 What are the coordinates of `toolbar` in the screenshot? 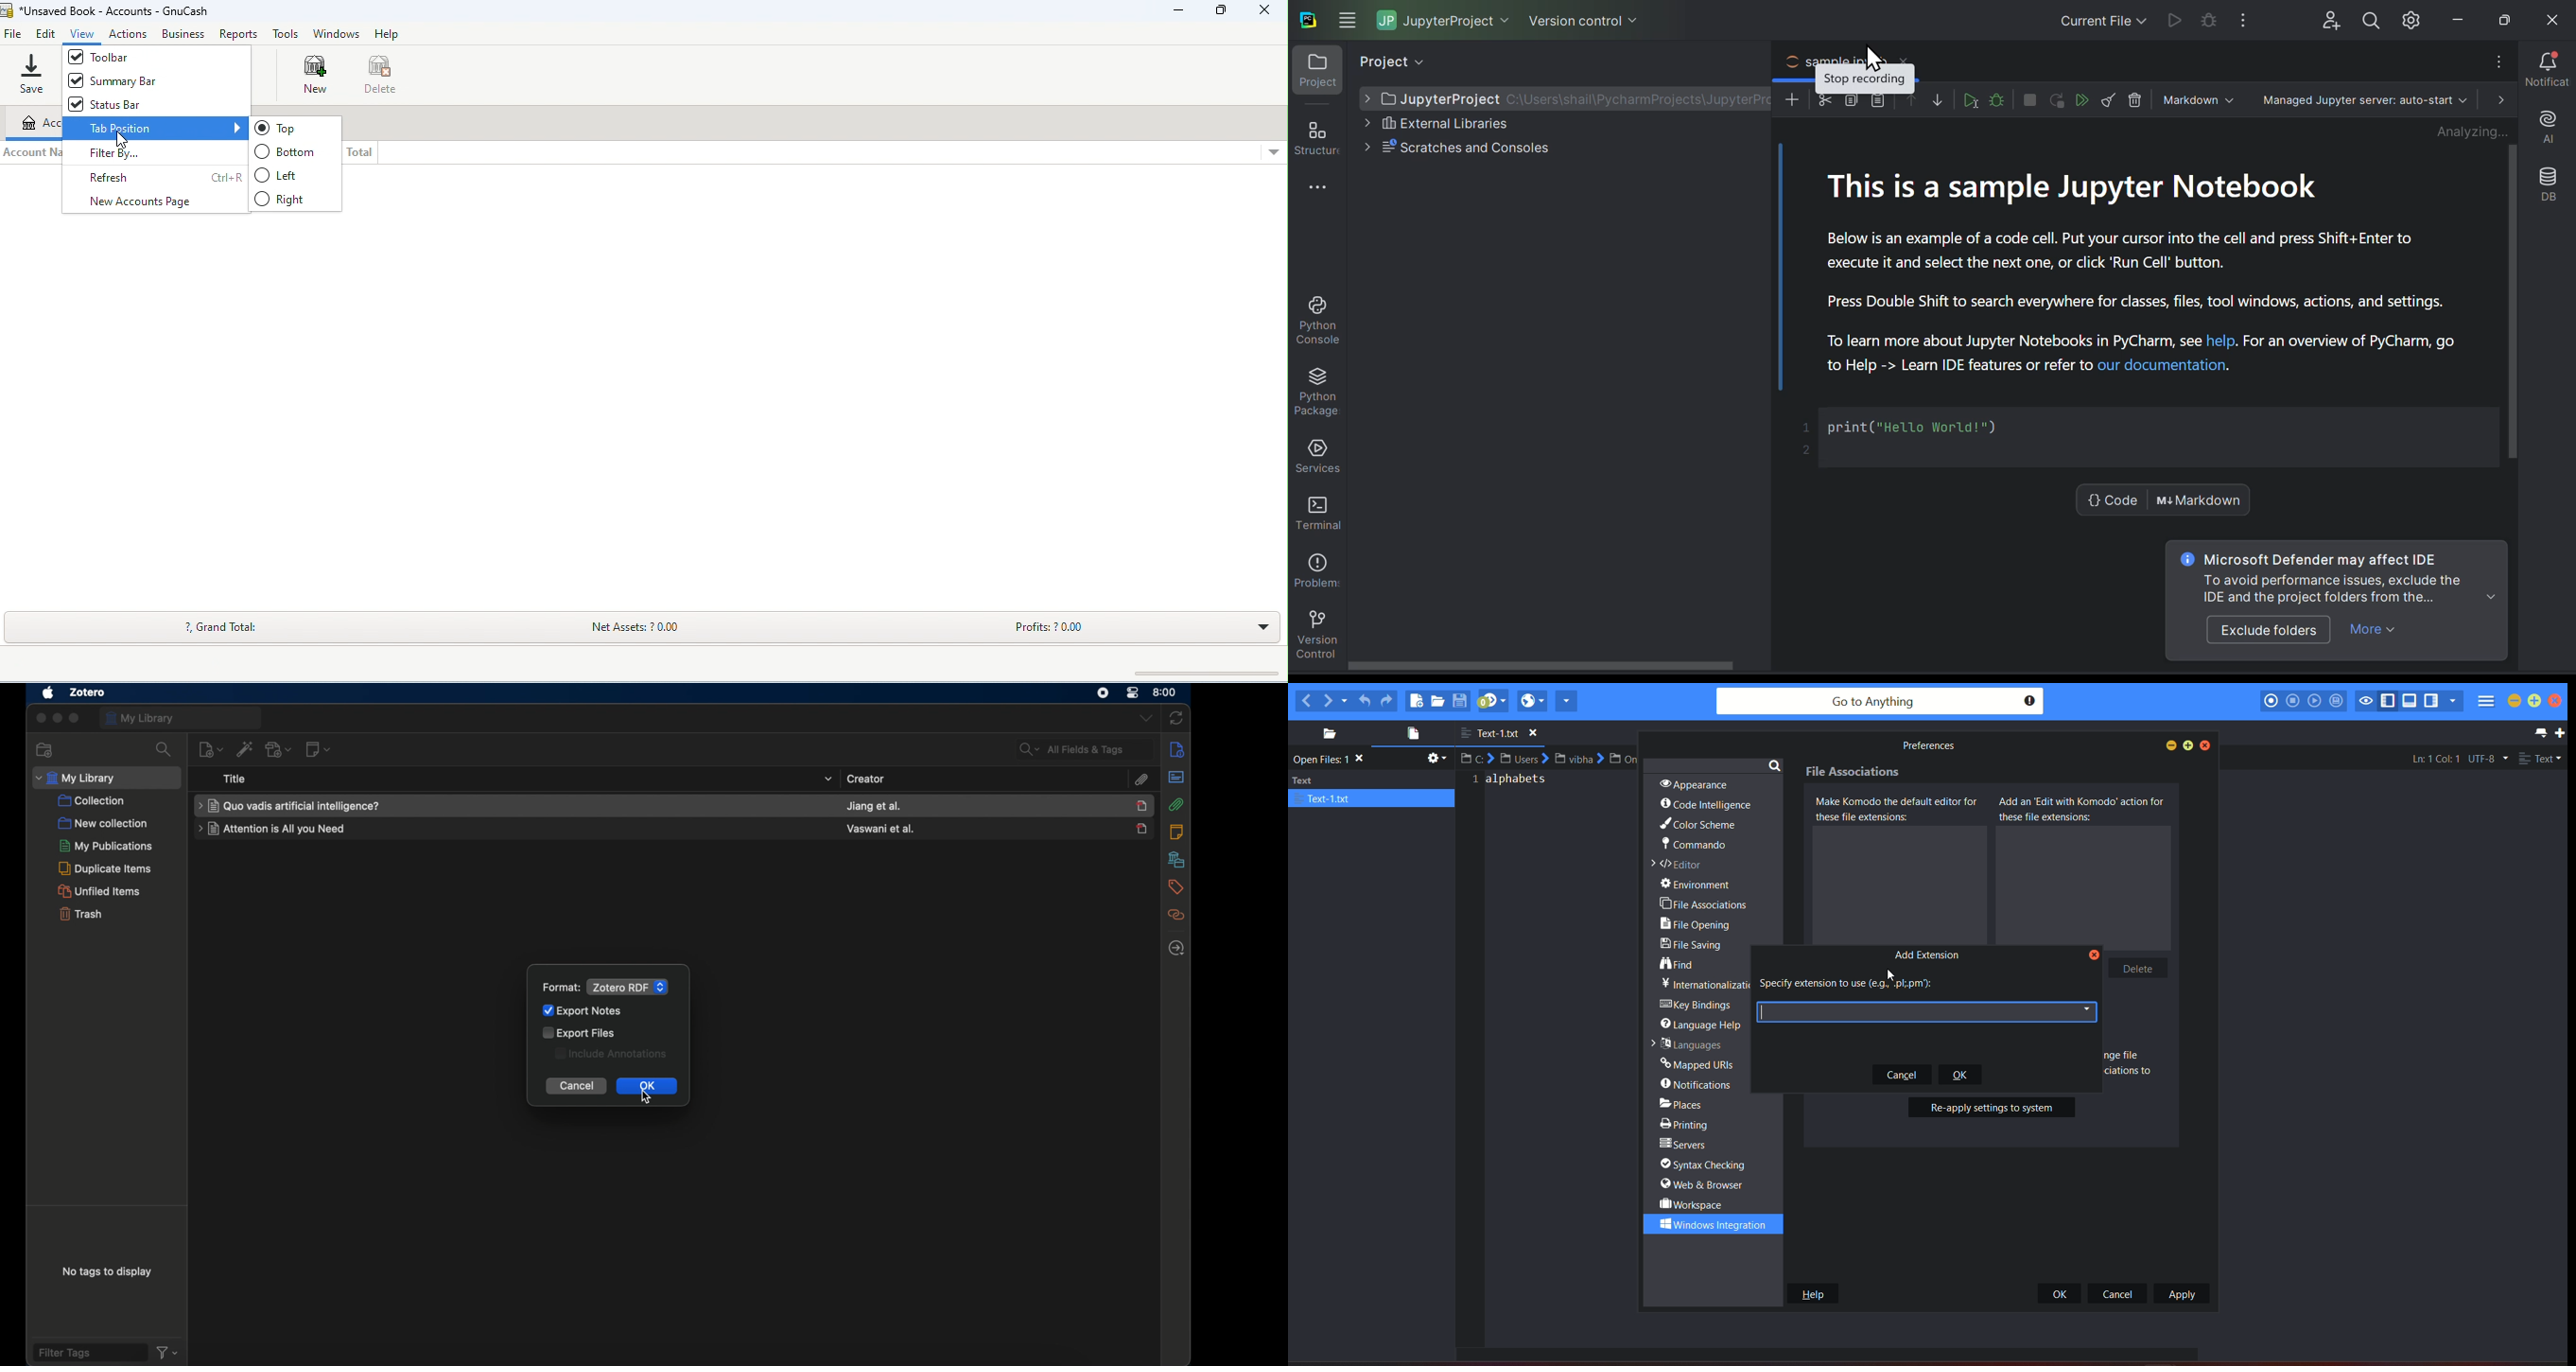 It's located at (149, 55).